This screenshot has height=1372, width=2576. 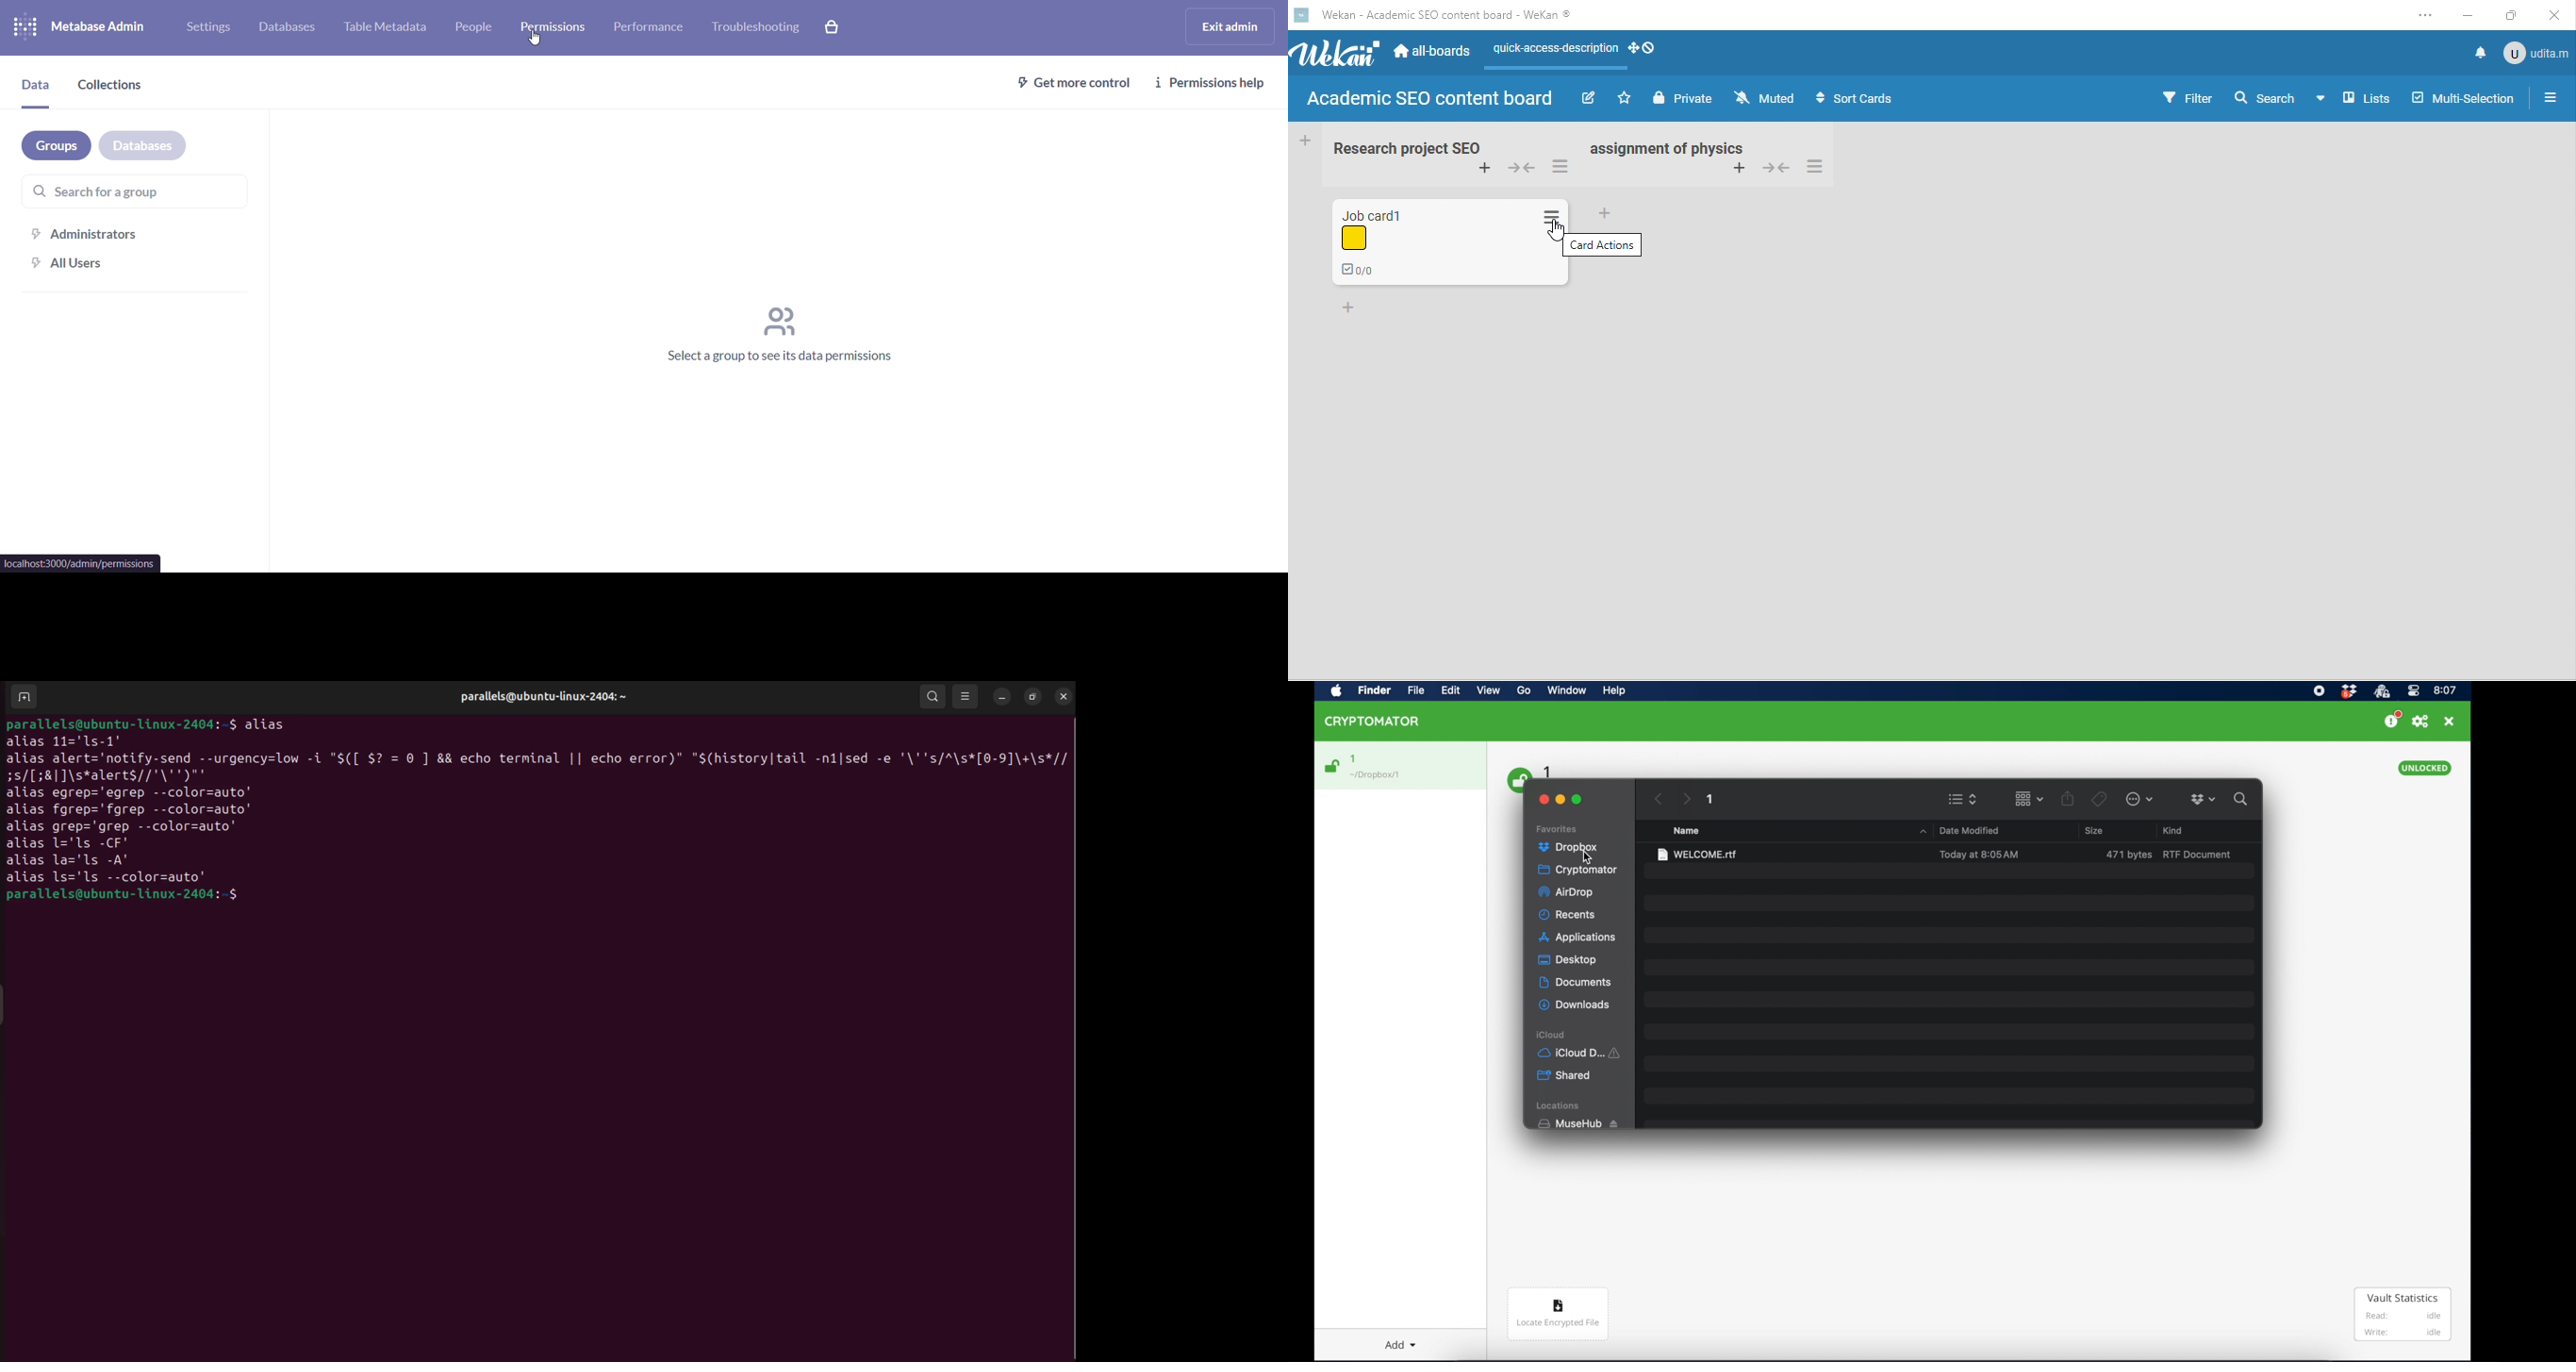 I want to click on crytptomator, so click(x=2382, y=692).